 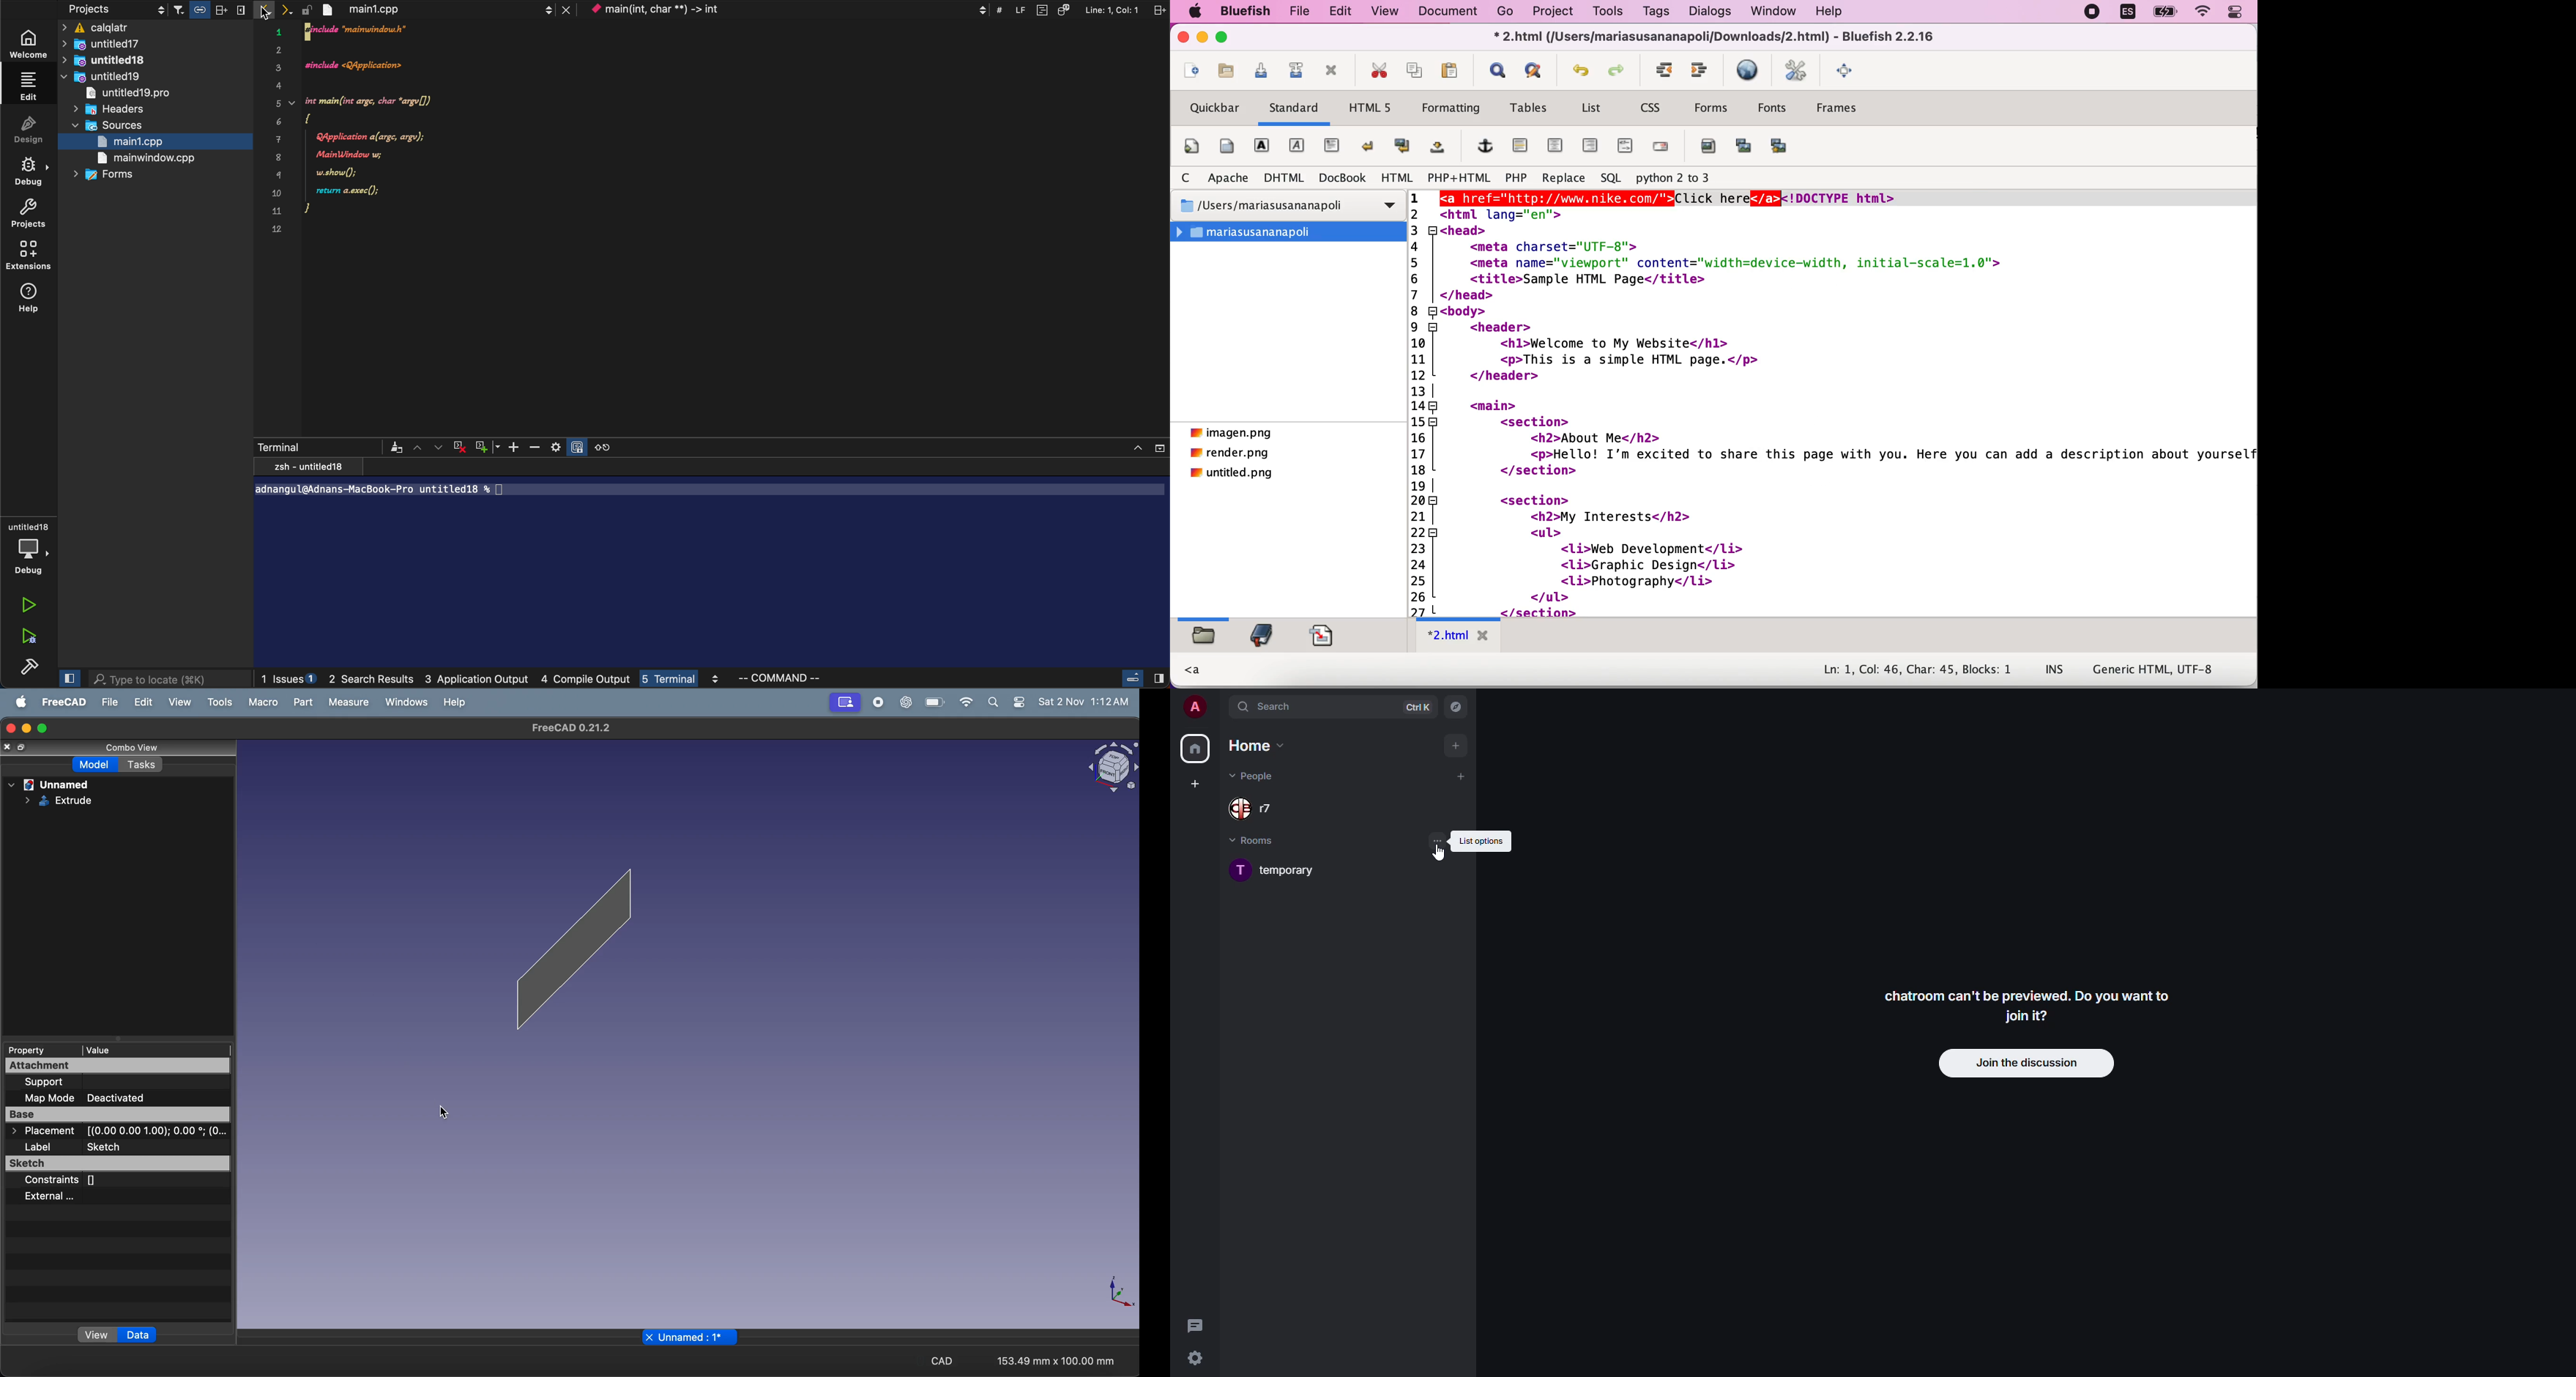 I want to click on snippets, so click(x=1325, y=636).